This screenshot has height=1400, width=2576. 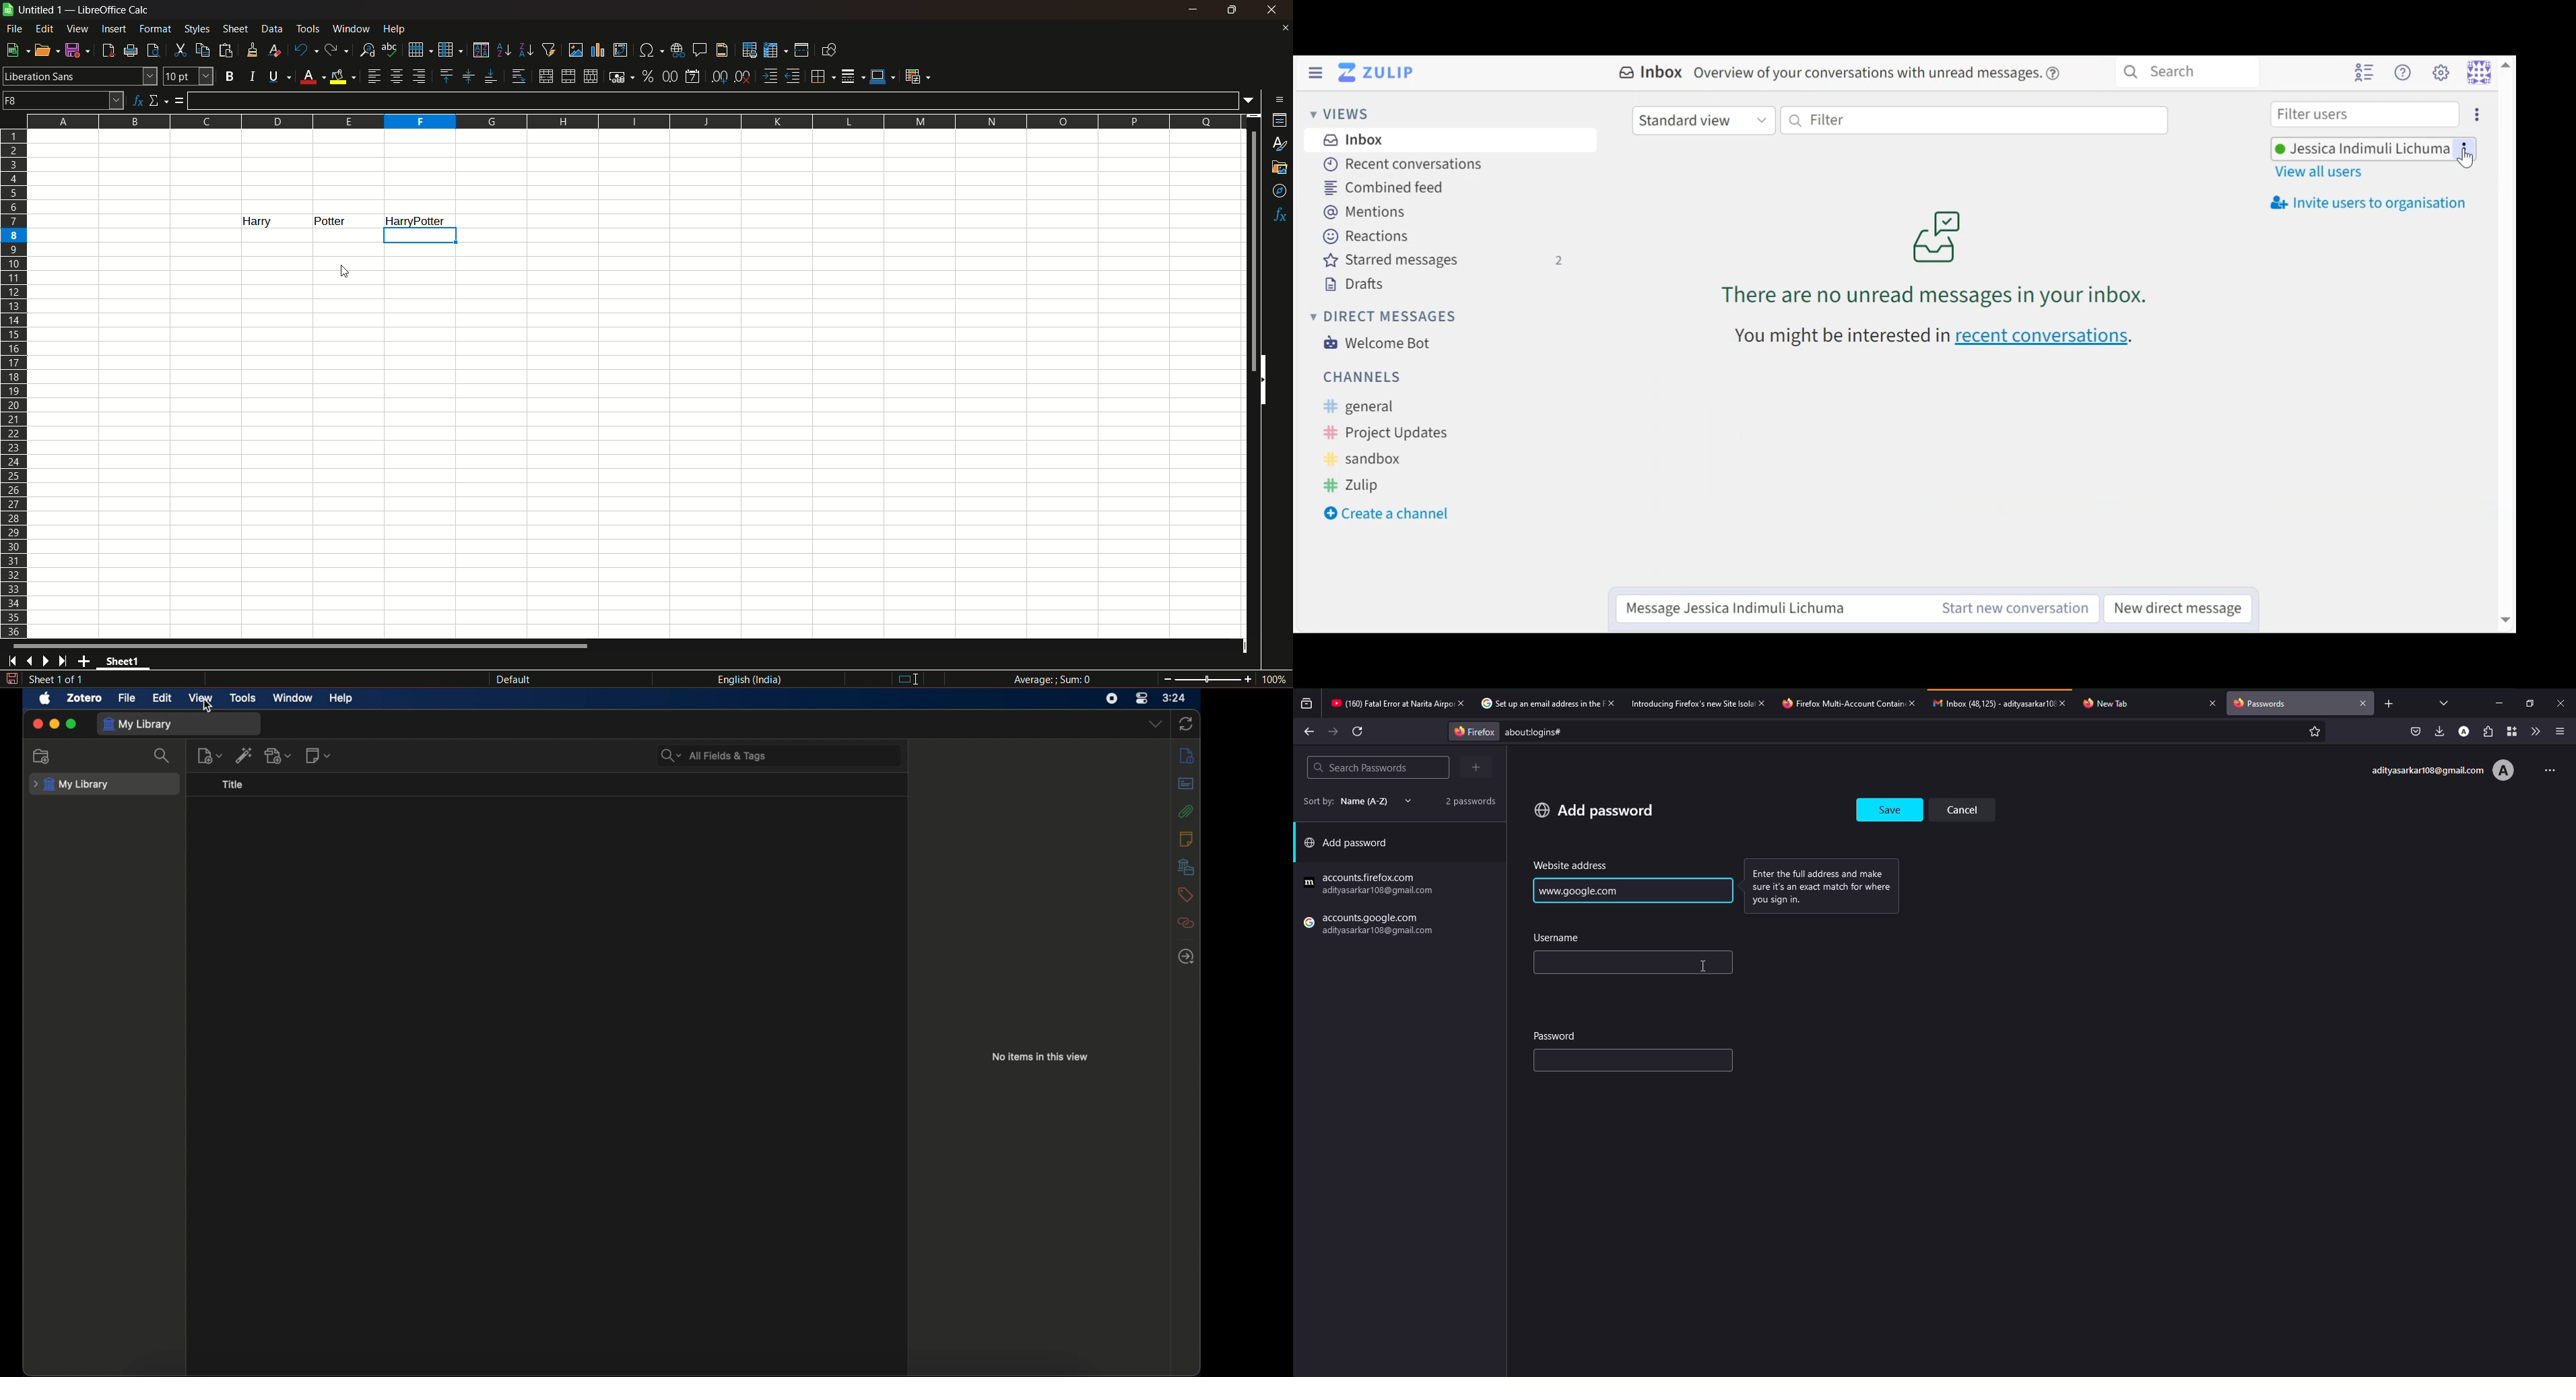 I want to click on insert special character, so click(x=649, y=49).